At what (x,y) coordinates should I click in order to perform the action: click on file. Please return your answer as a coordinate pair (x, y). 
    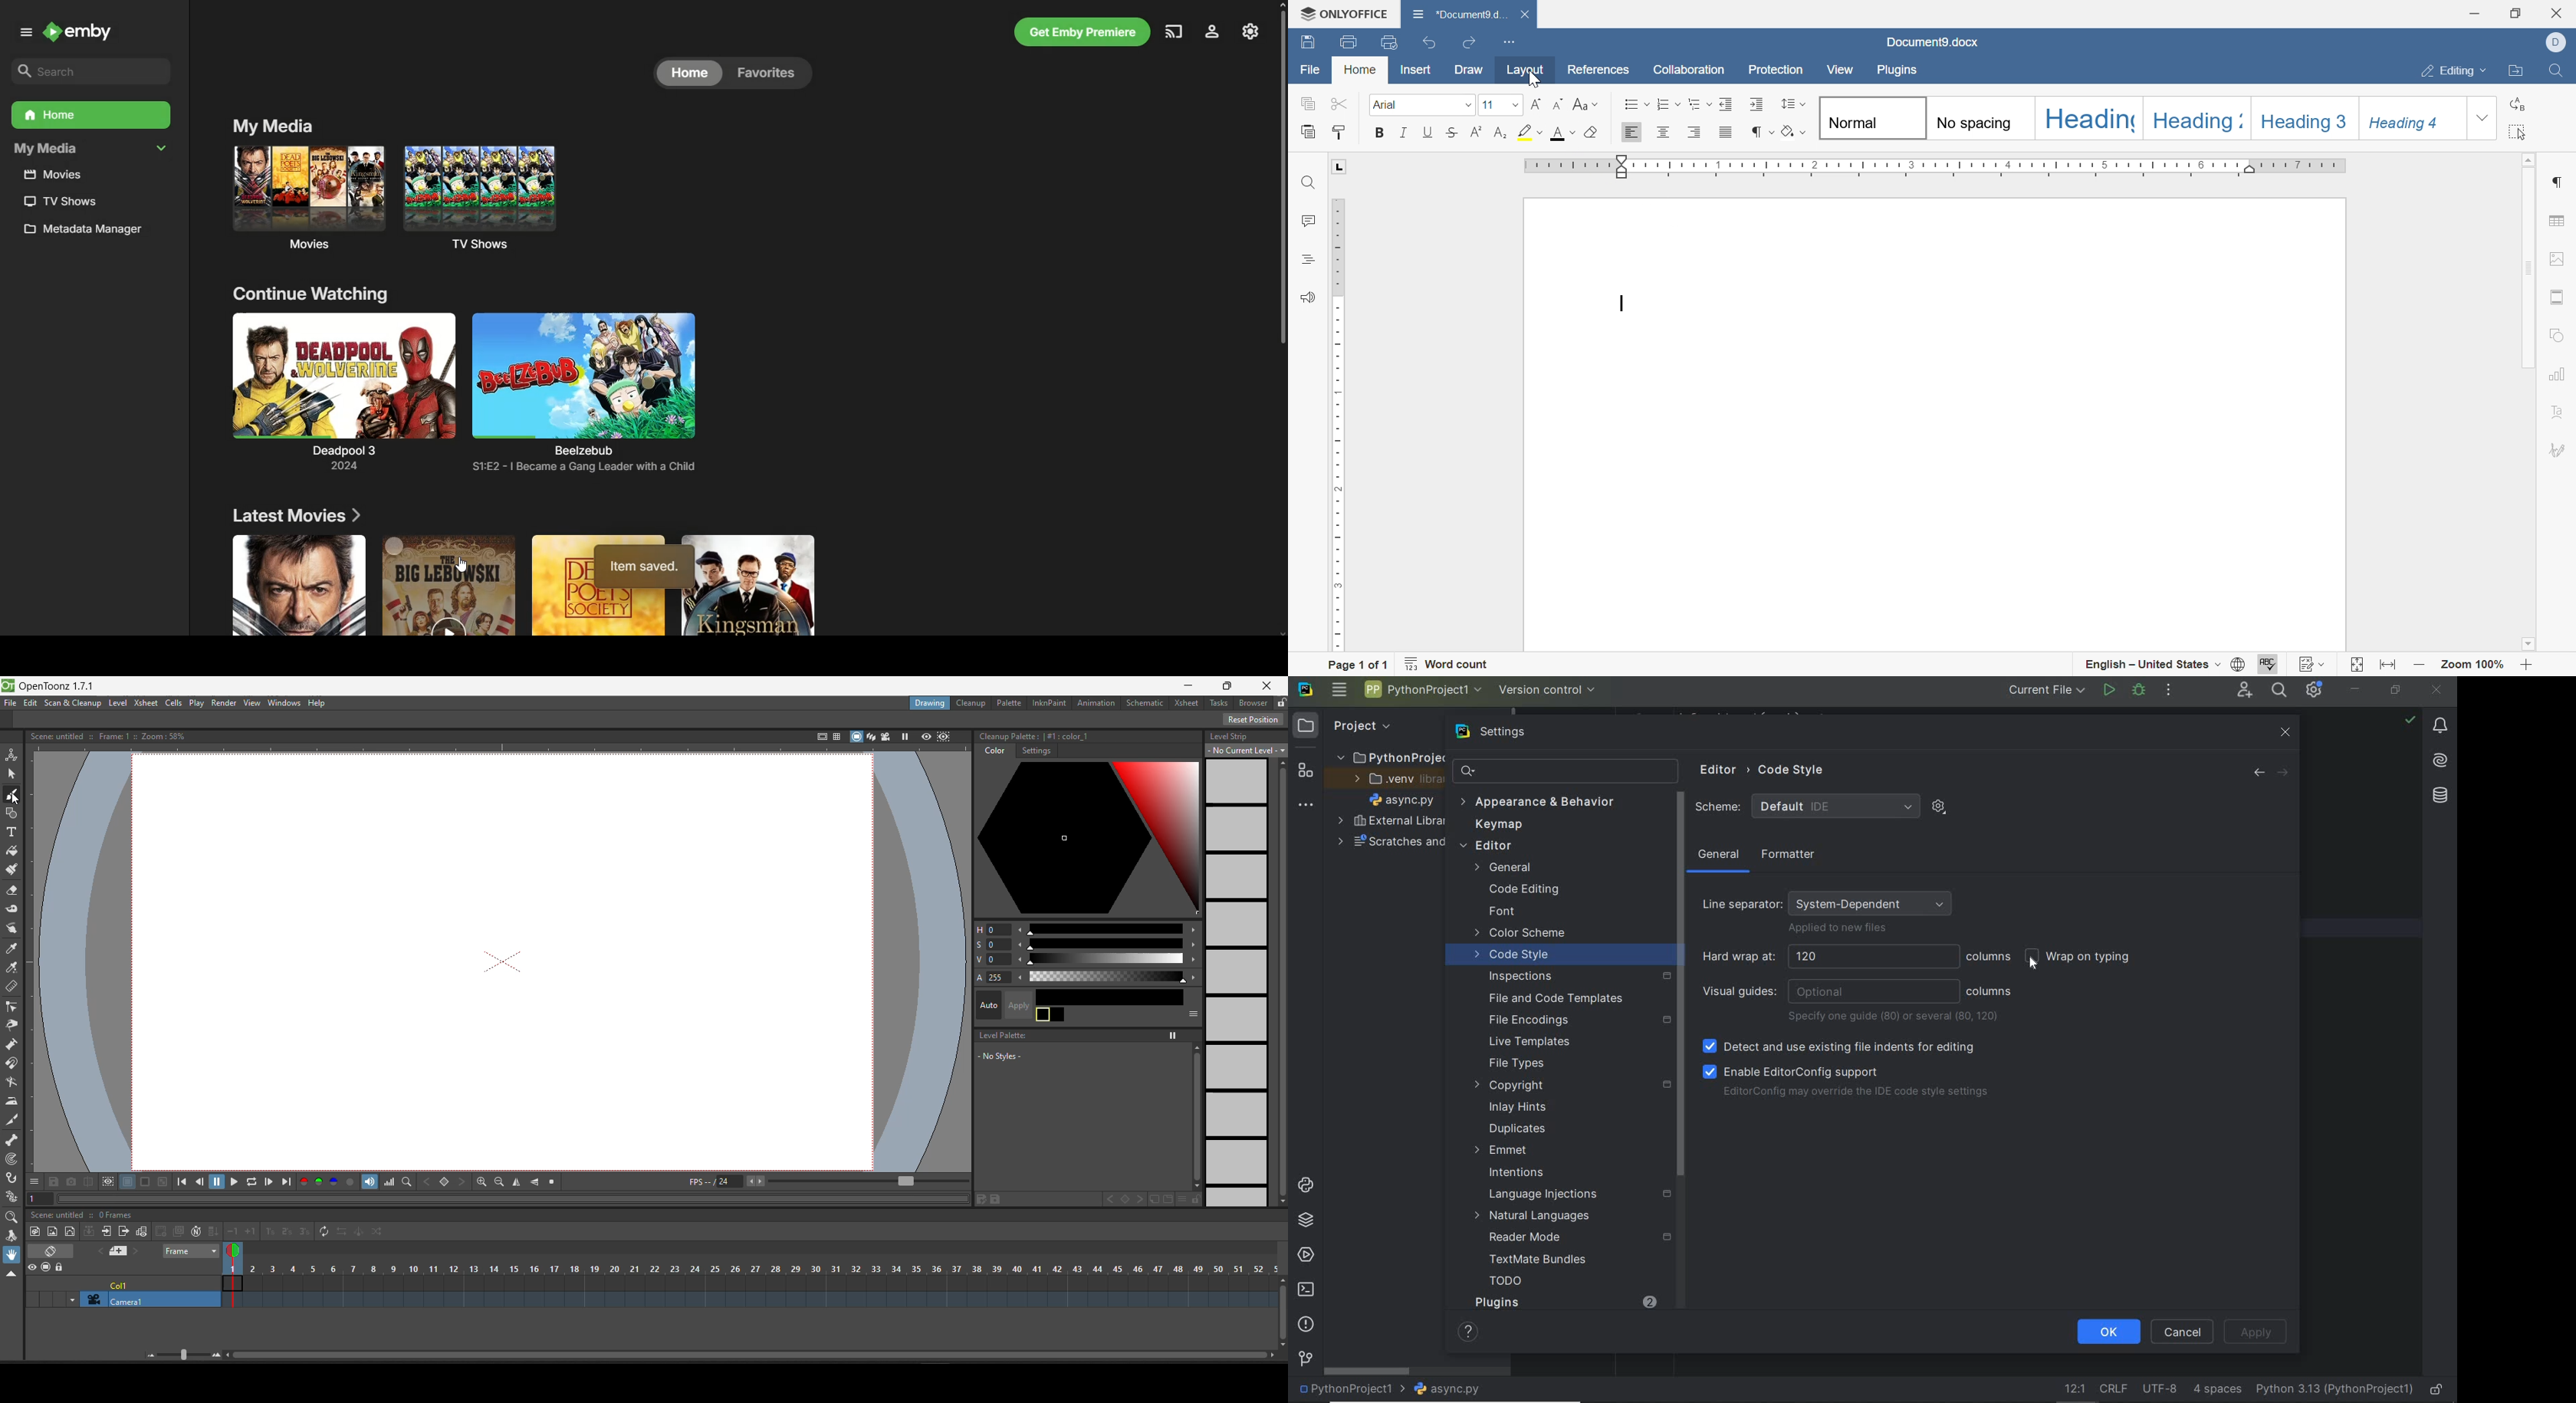
    Looking at the image, I should click on (1311, 73).